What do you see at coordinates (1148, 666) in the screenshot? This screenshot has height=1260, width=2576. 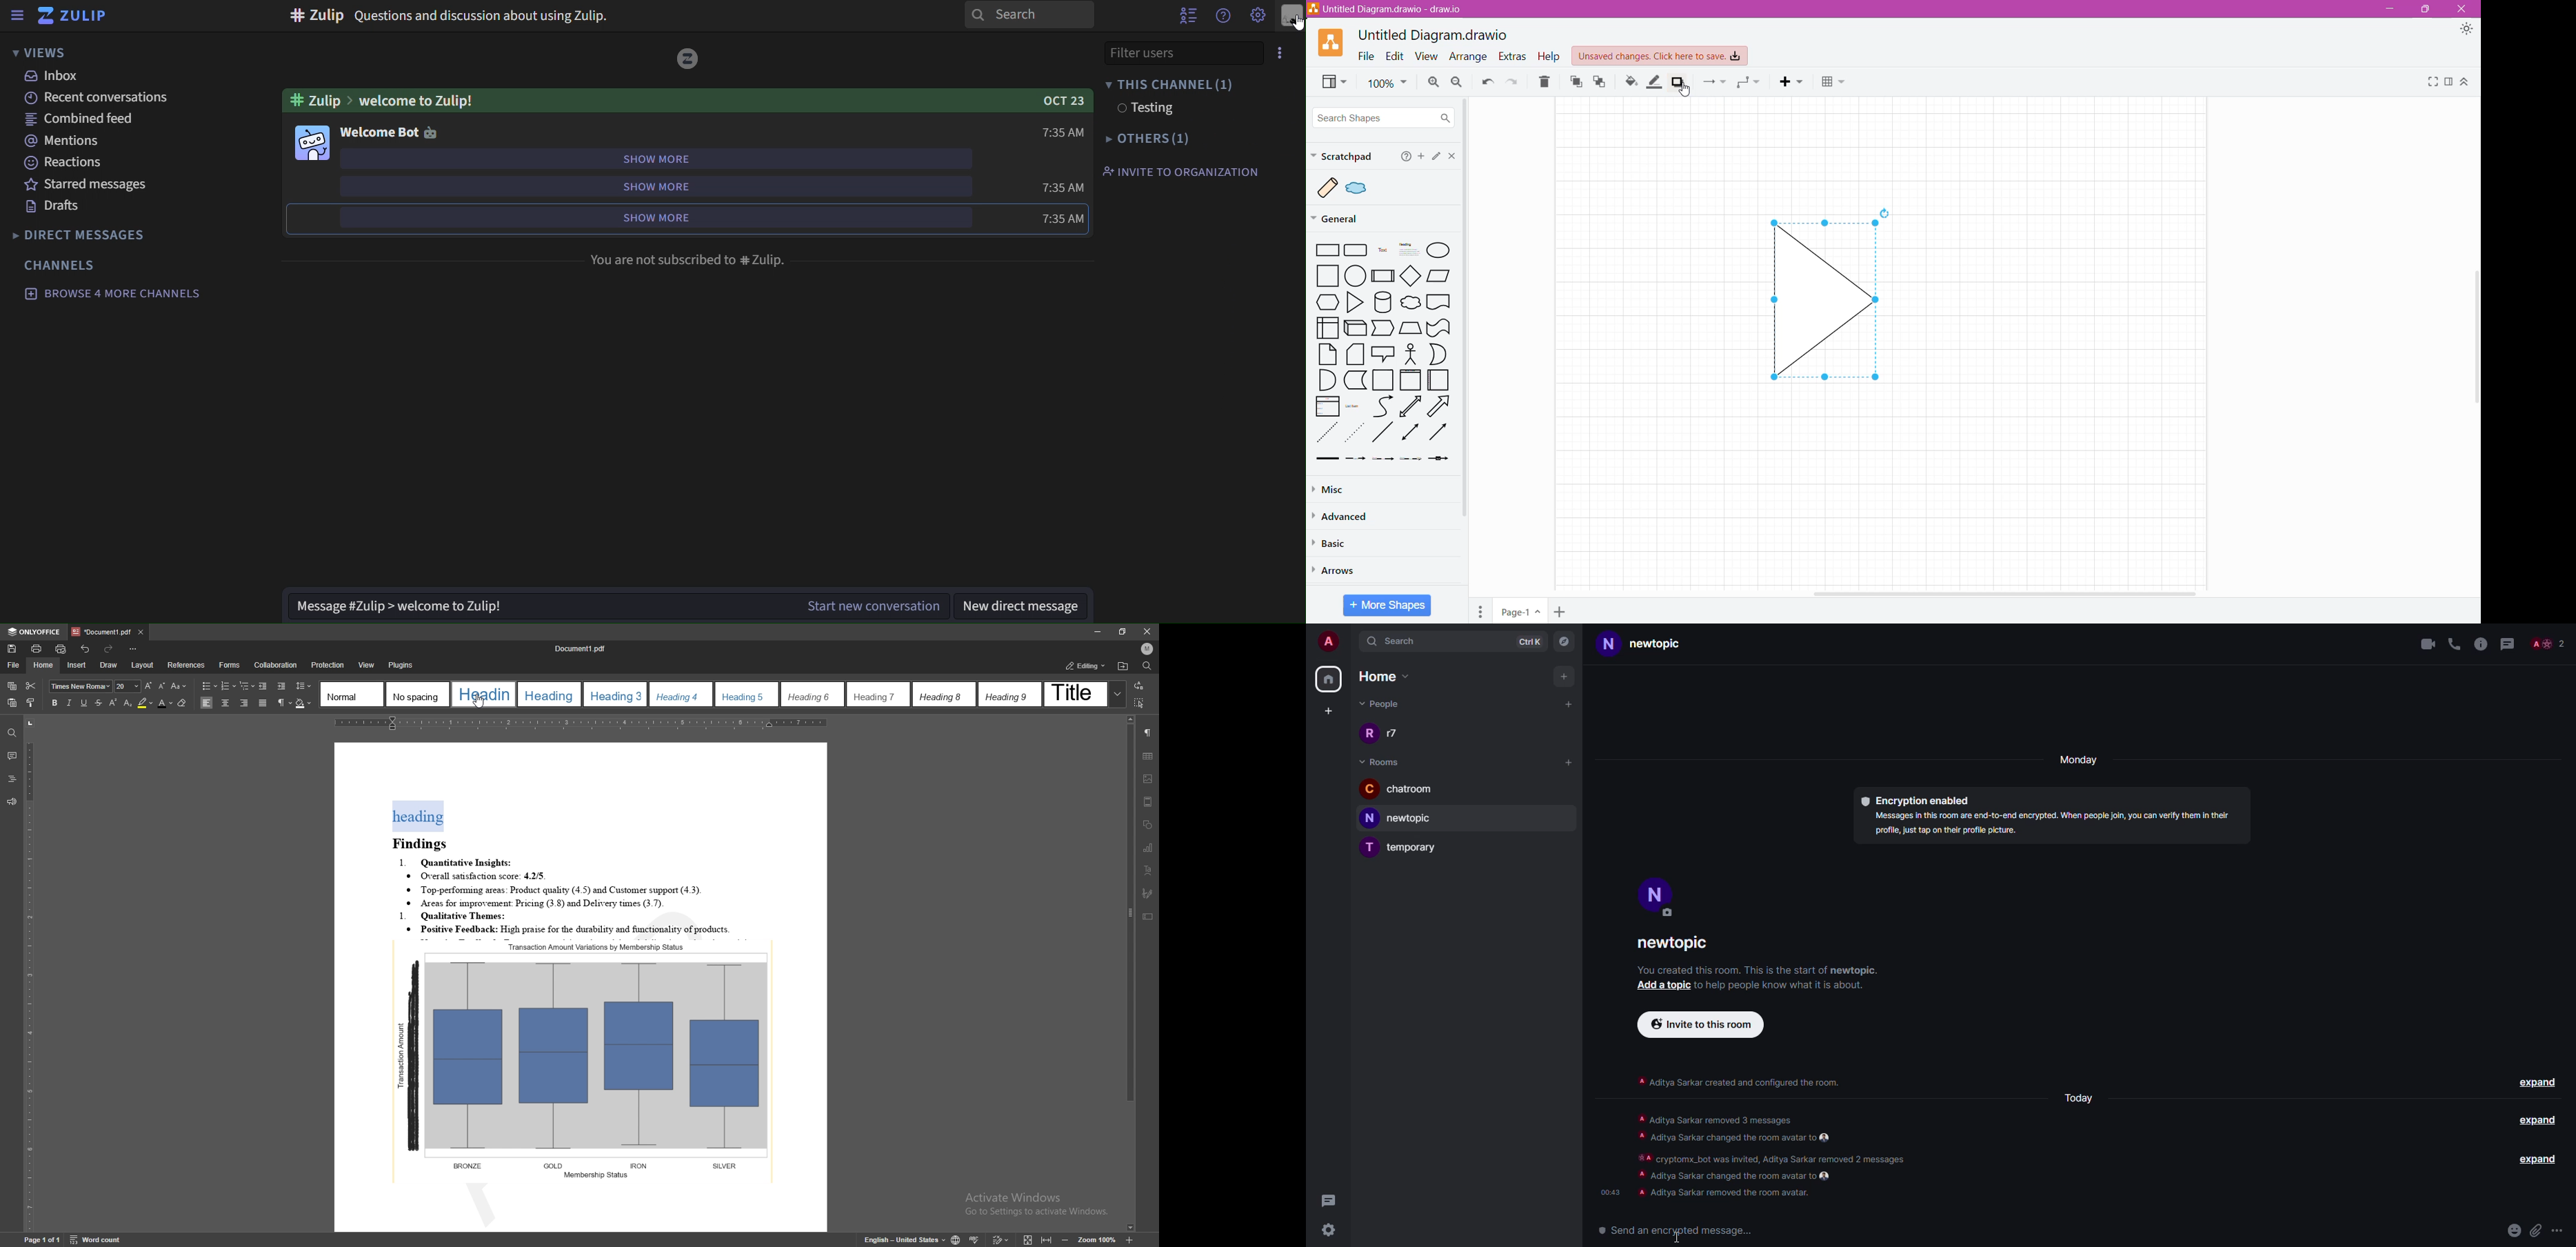 I see `find` at bounding box center [1148, 666].